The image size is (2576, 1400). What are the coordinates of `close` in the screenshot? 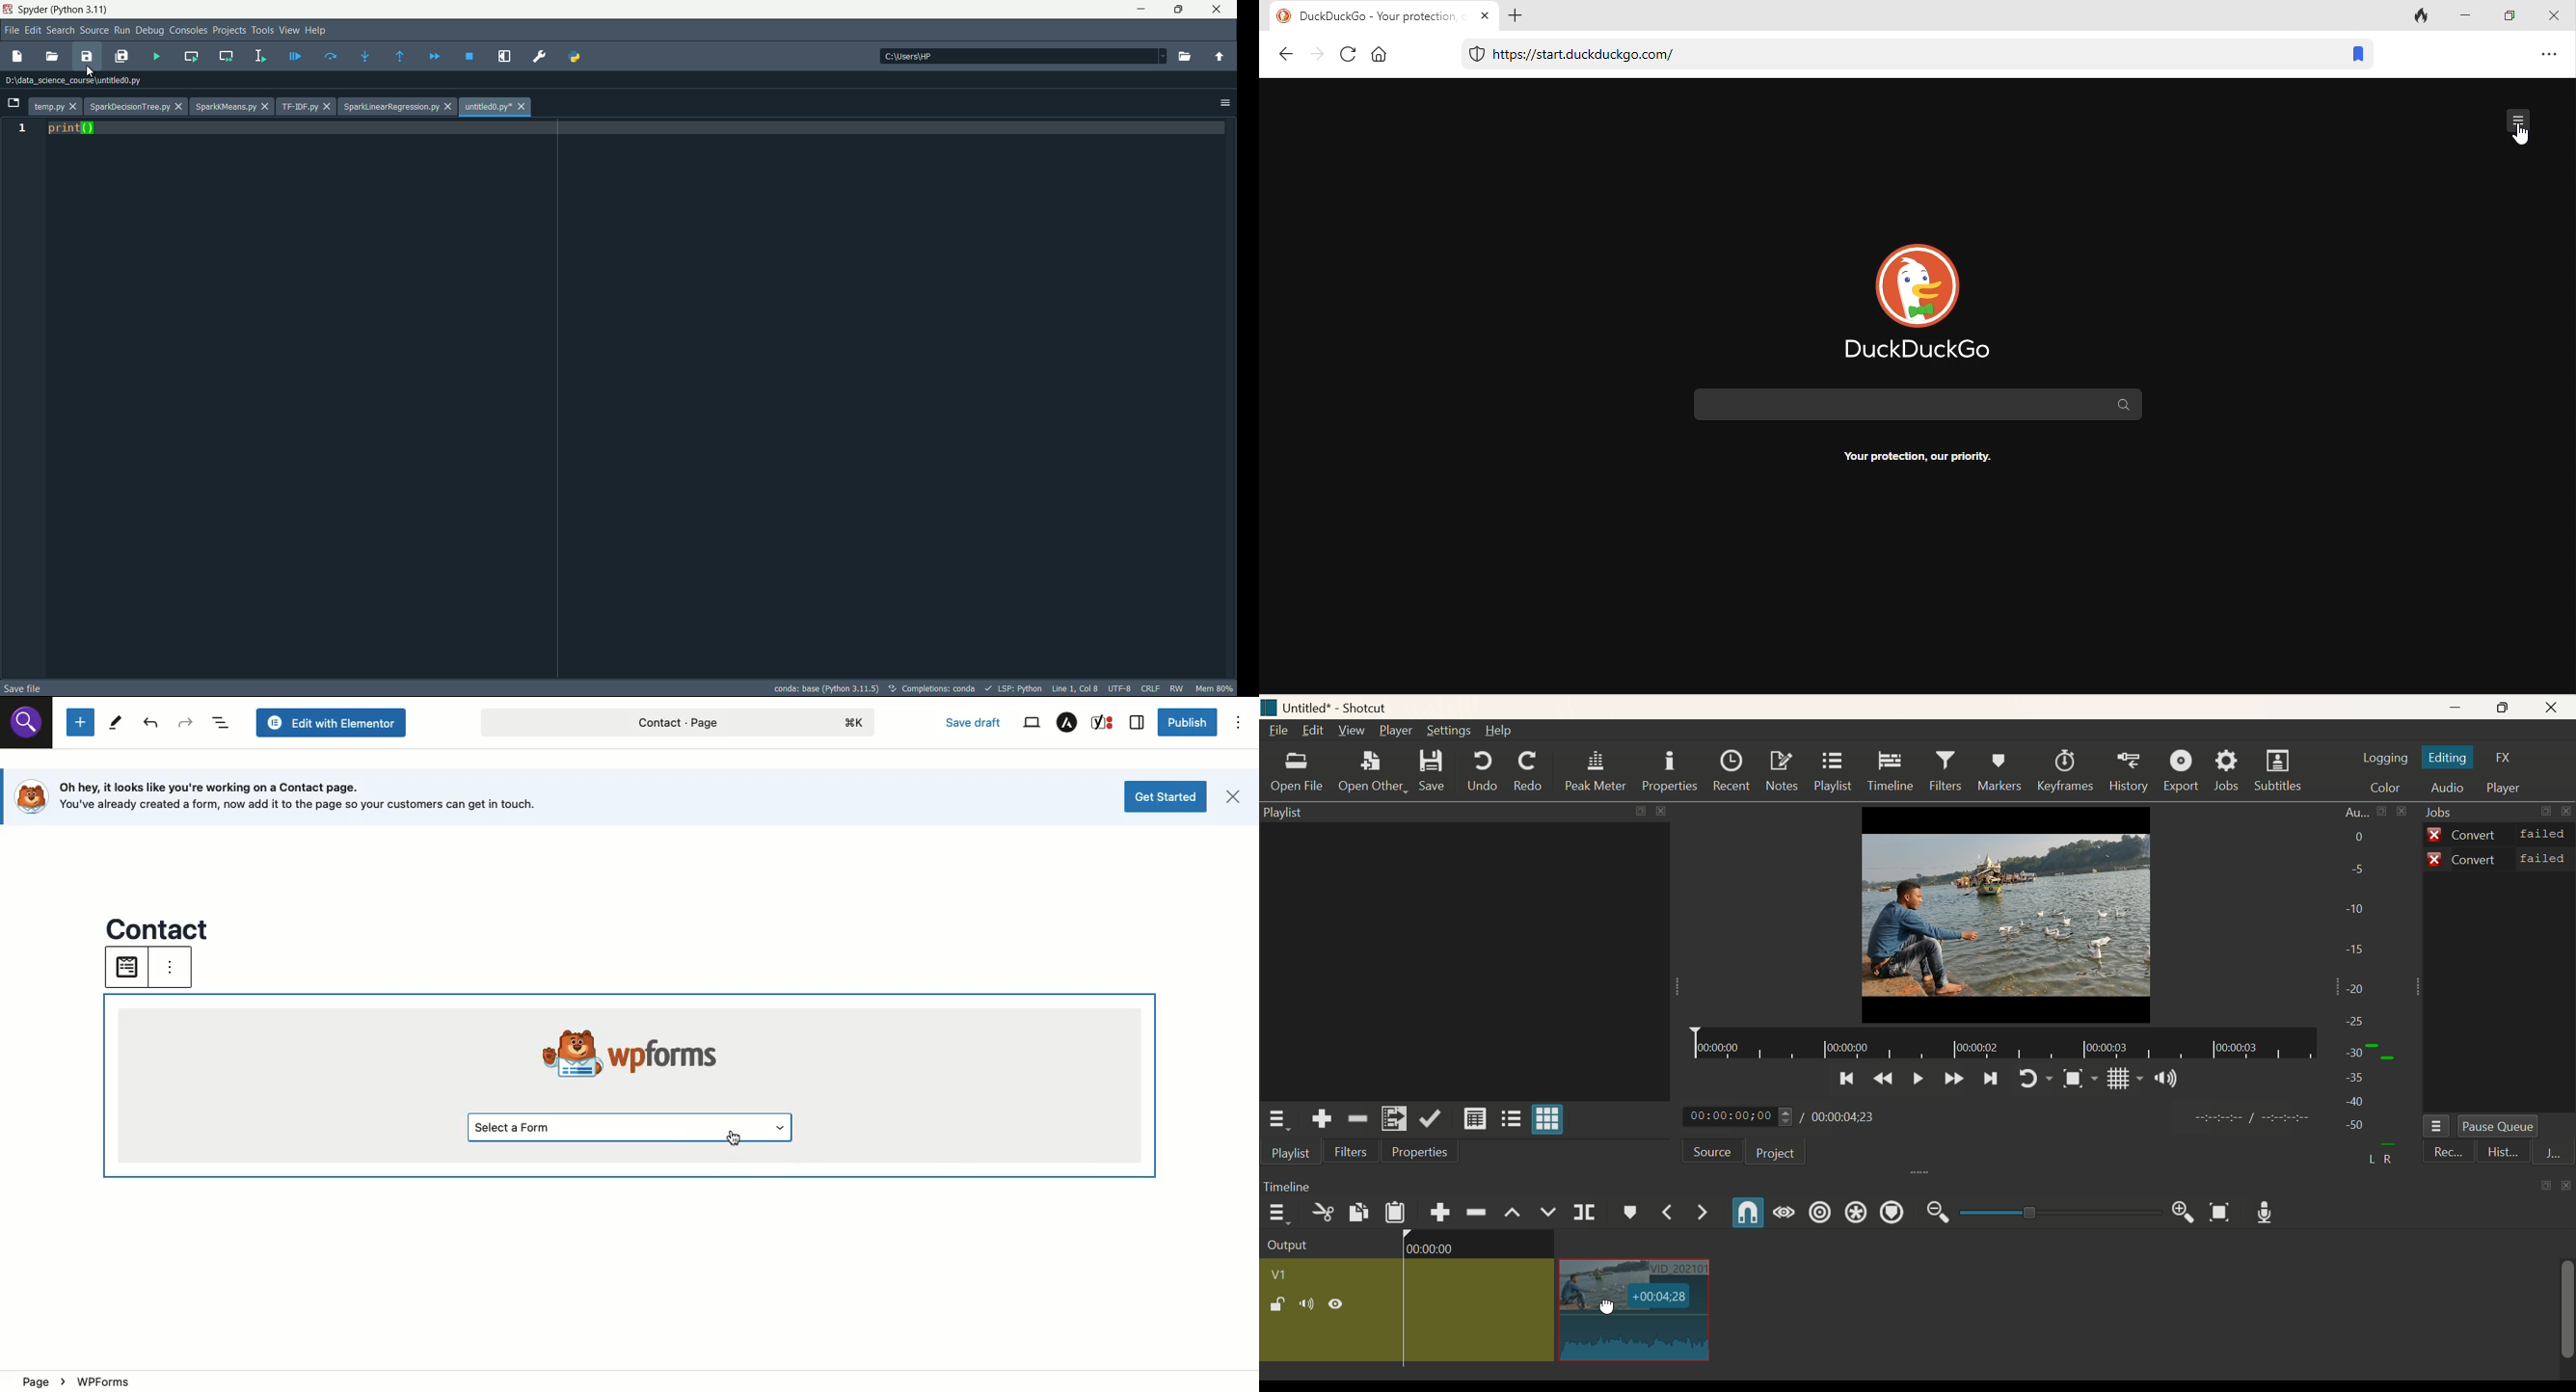 It's located at (180, 107).